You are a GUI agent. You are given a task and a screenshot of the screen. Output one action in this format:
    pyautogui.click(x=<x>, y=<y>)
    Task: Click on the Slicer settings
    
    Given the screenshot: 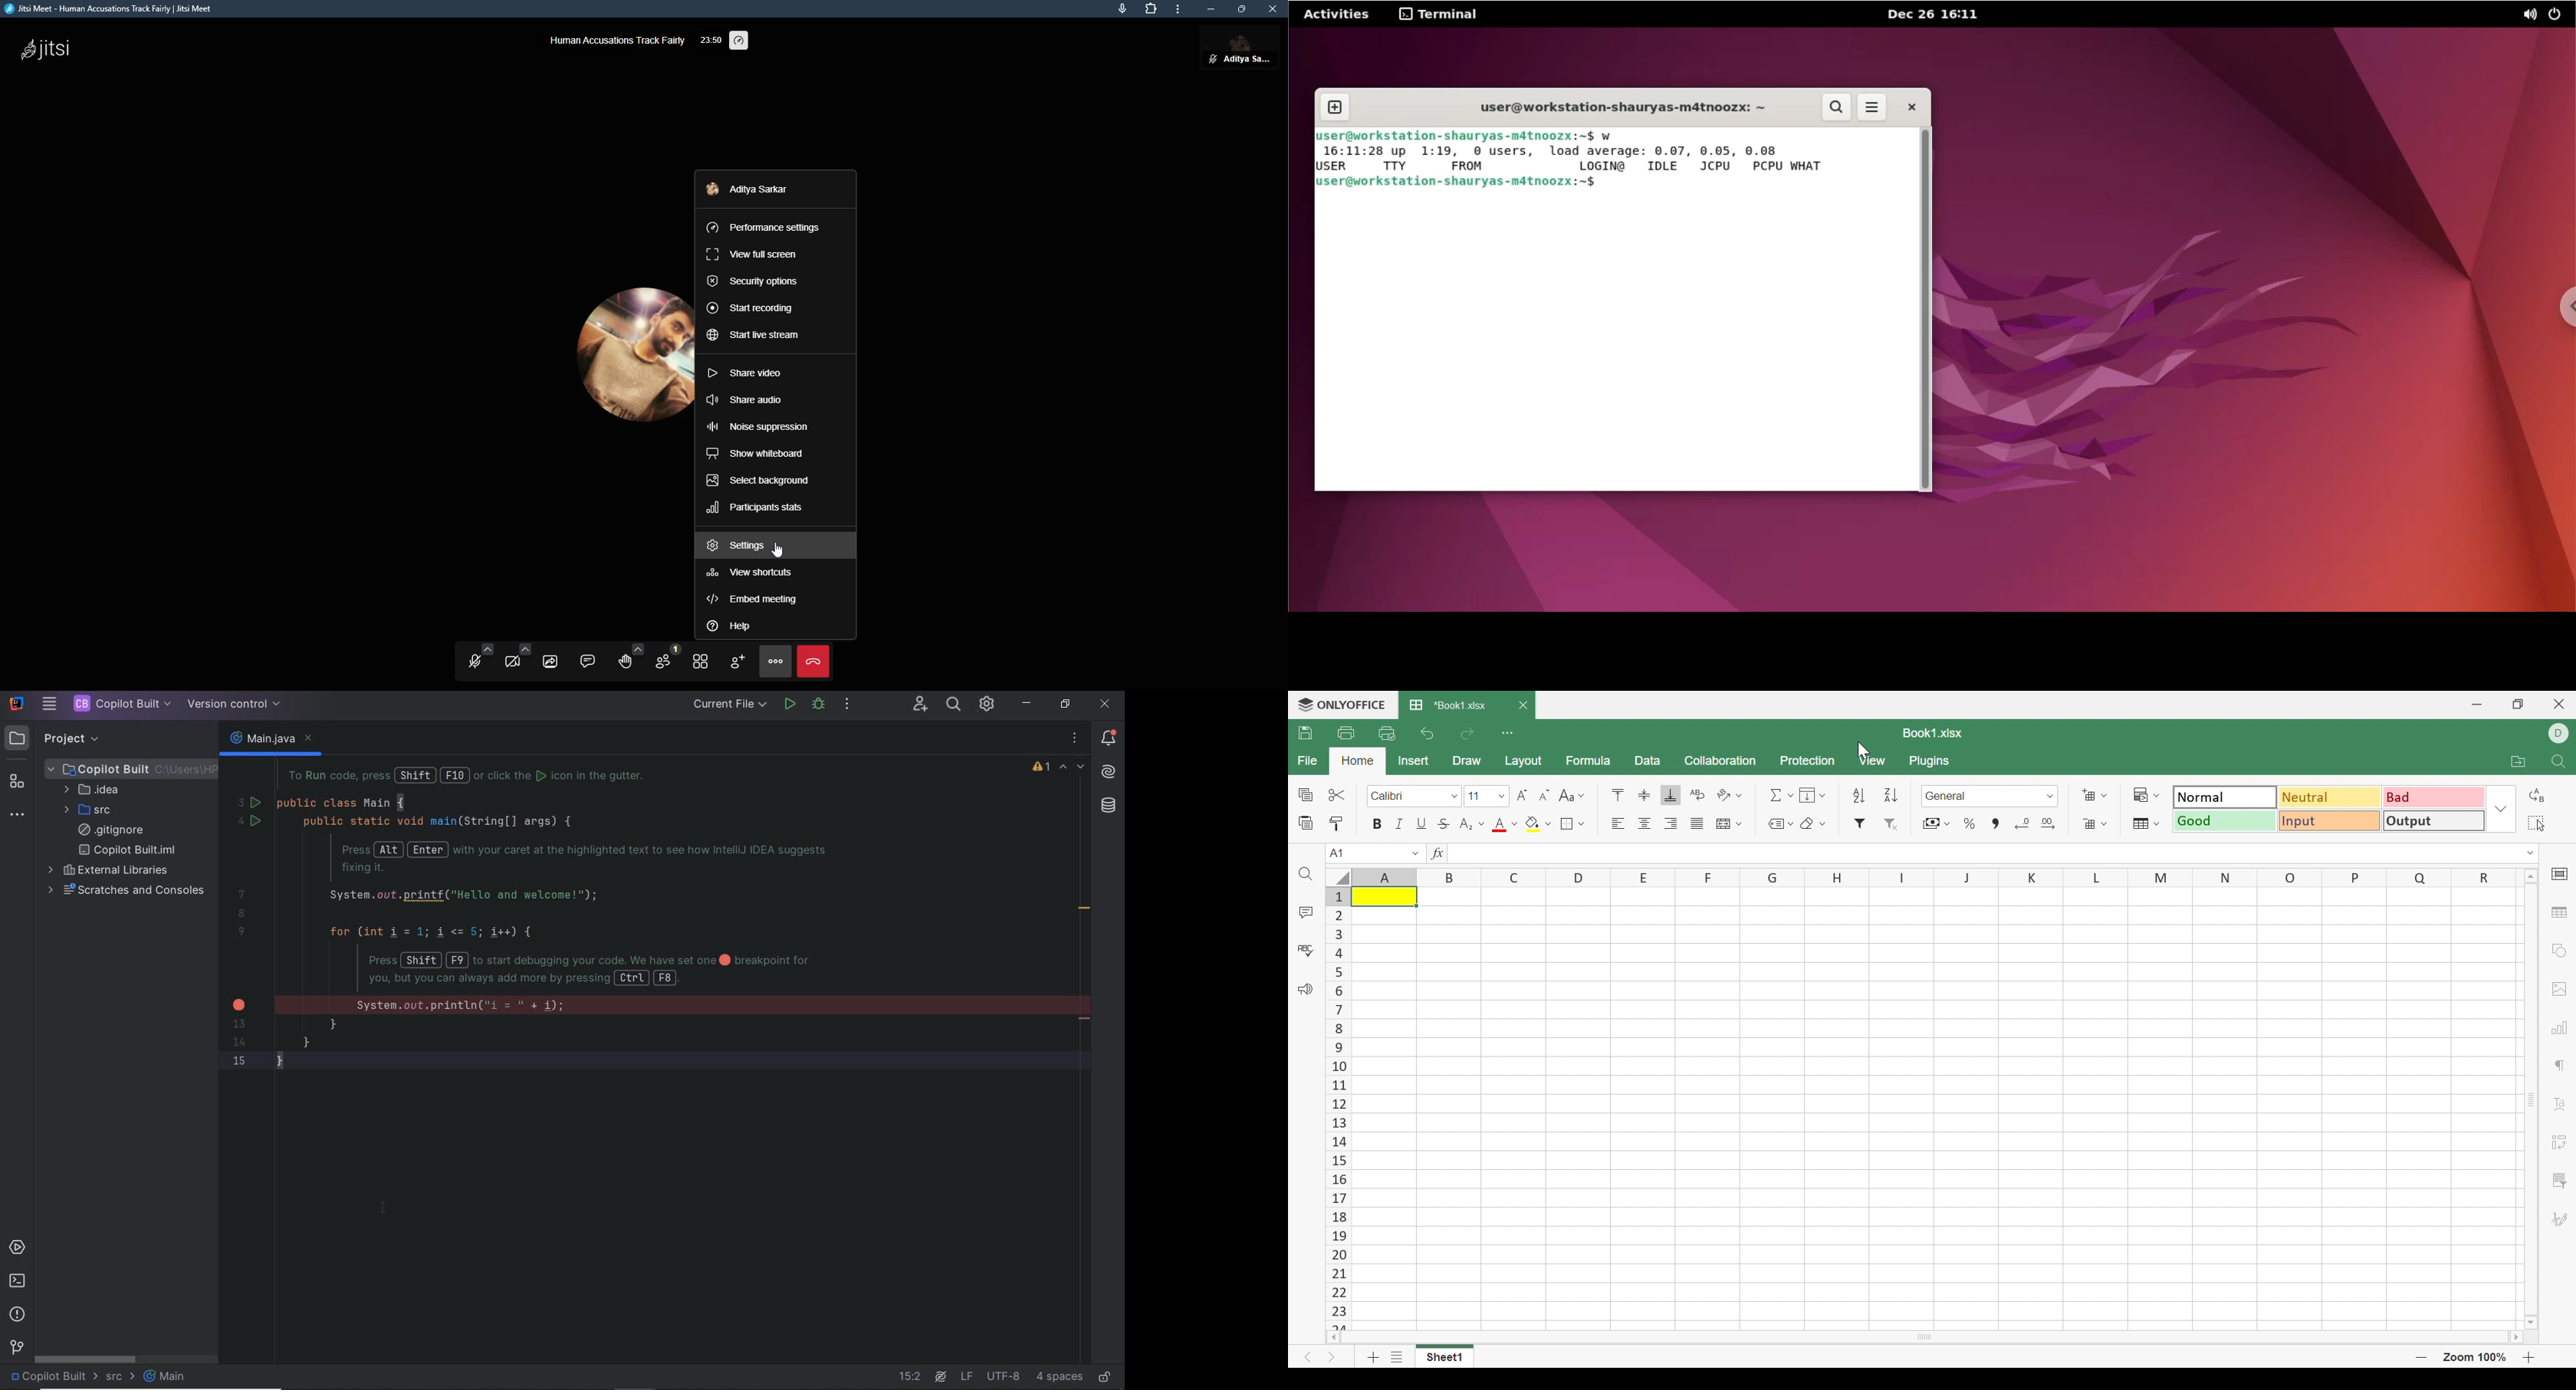 What is the action you would take?
    pyautogui.click(x=2563, y=1180)
    